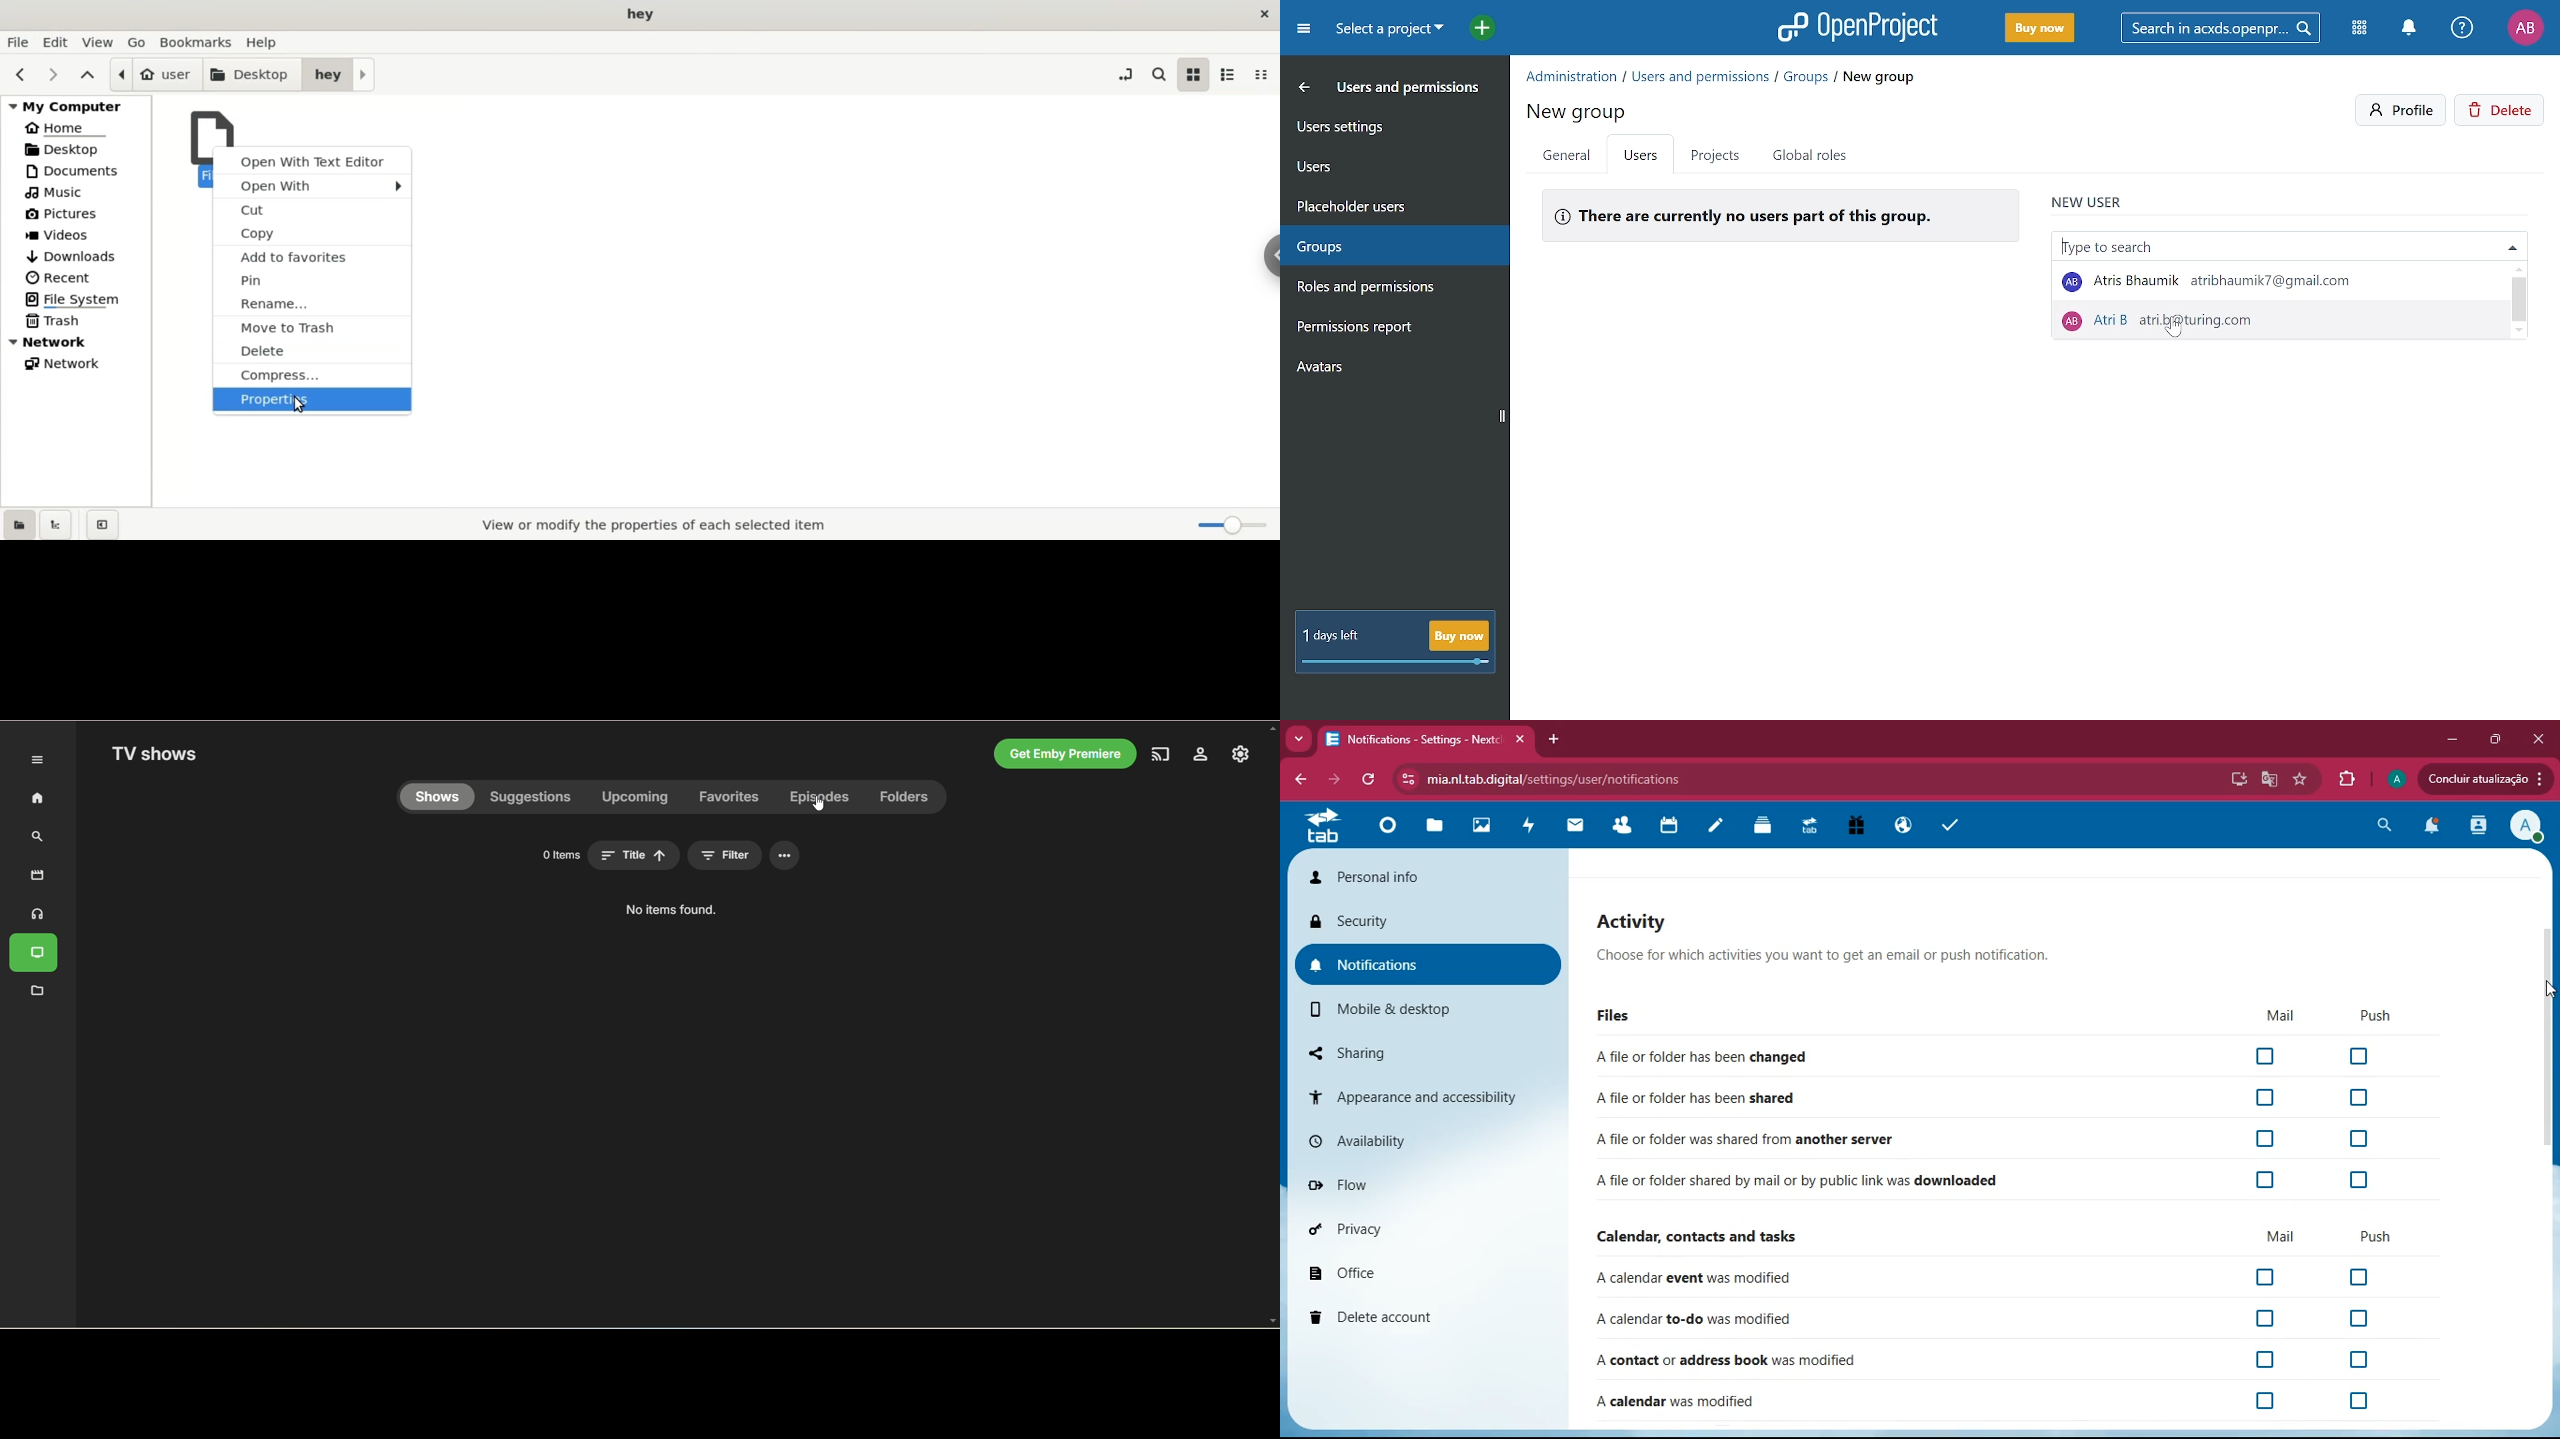 The width and height of the screenshot is (2576, 1456). I want to click on privacy, so click(1430, 1228).